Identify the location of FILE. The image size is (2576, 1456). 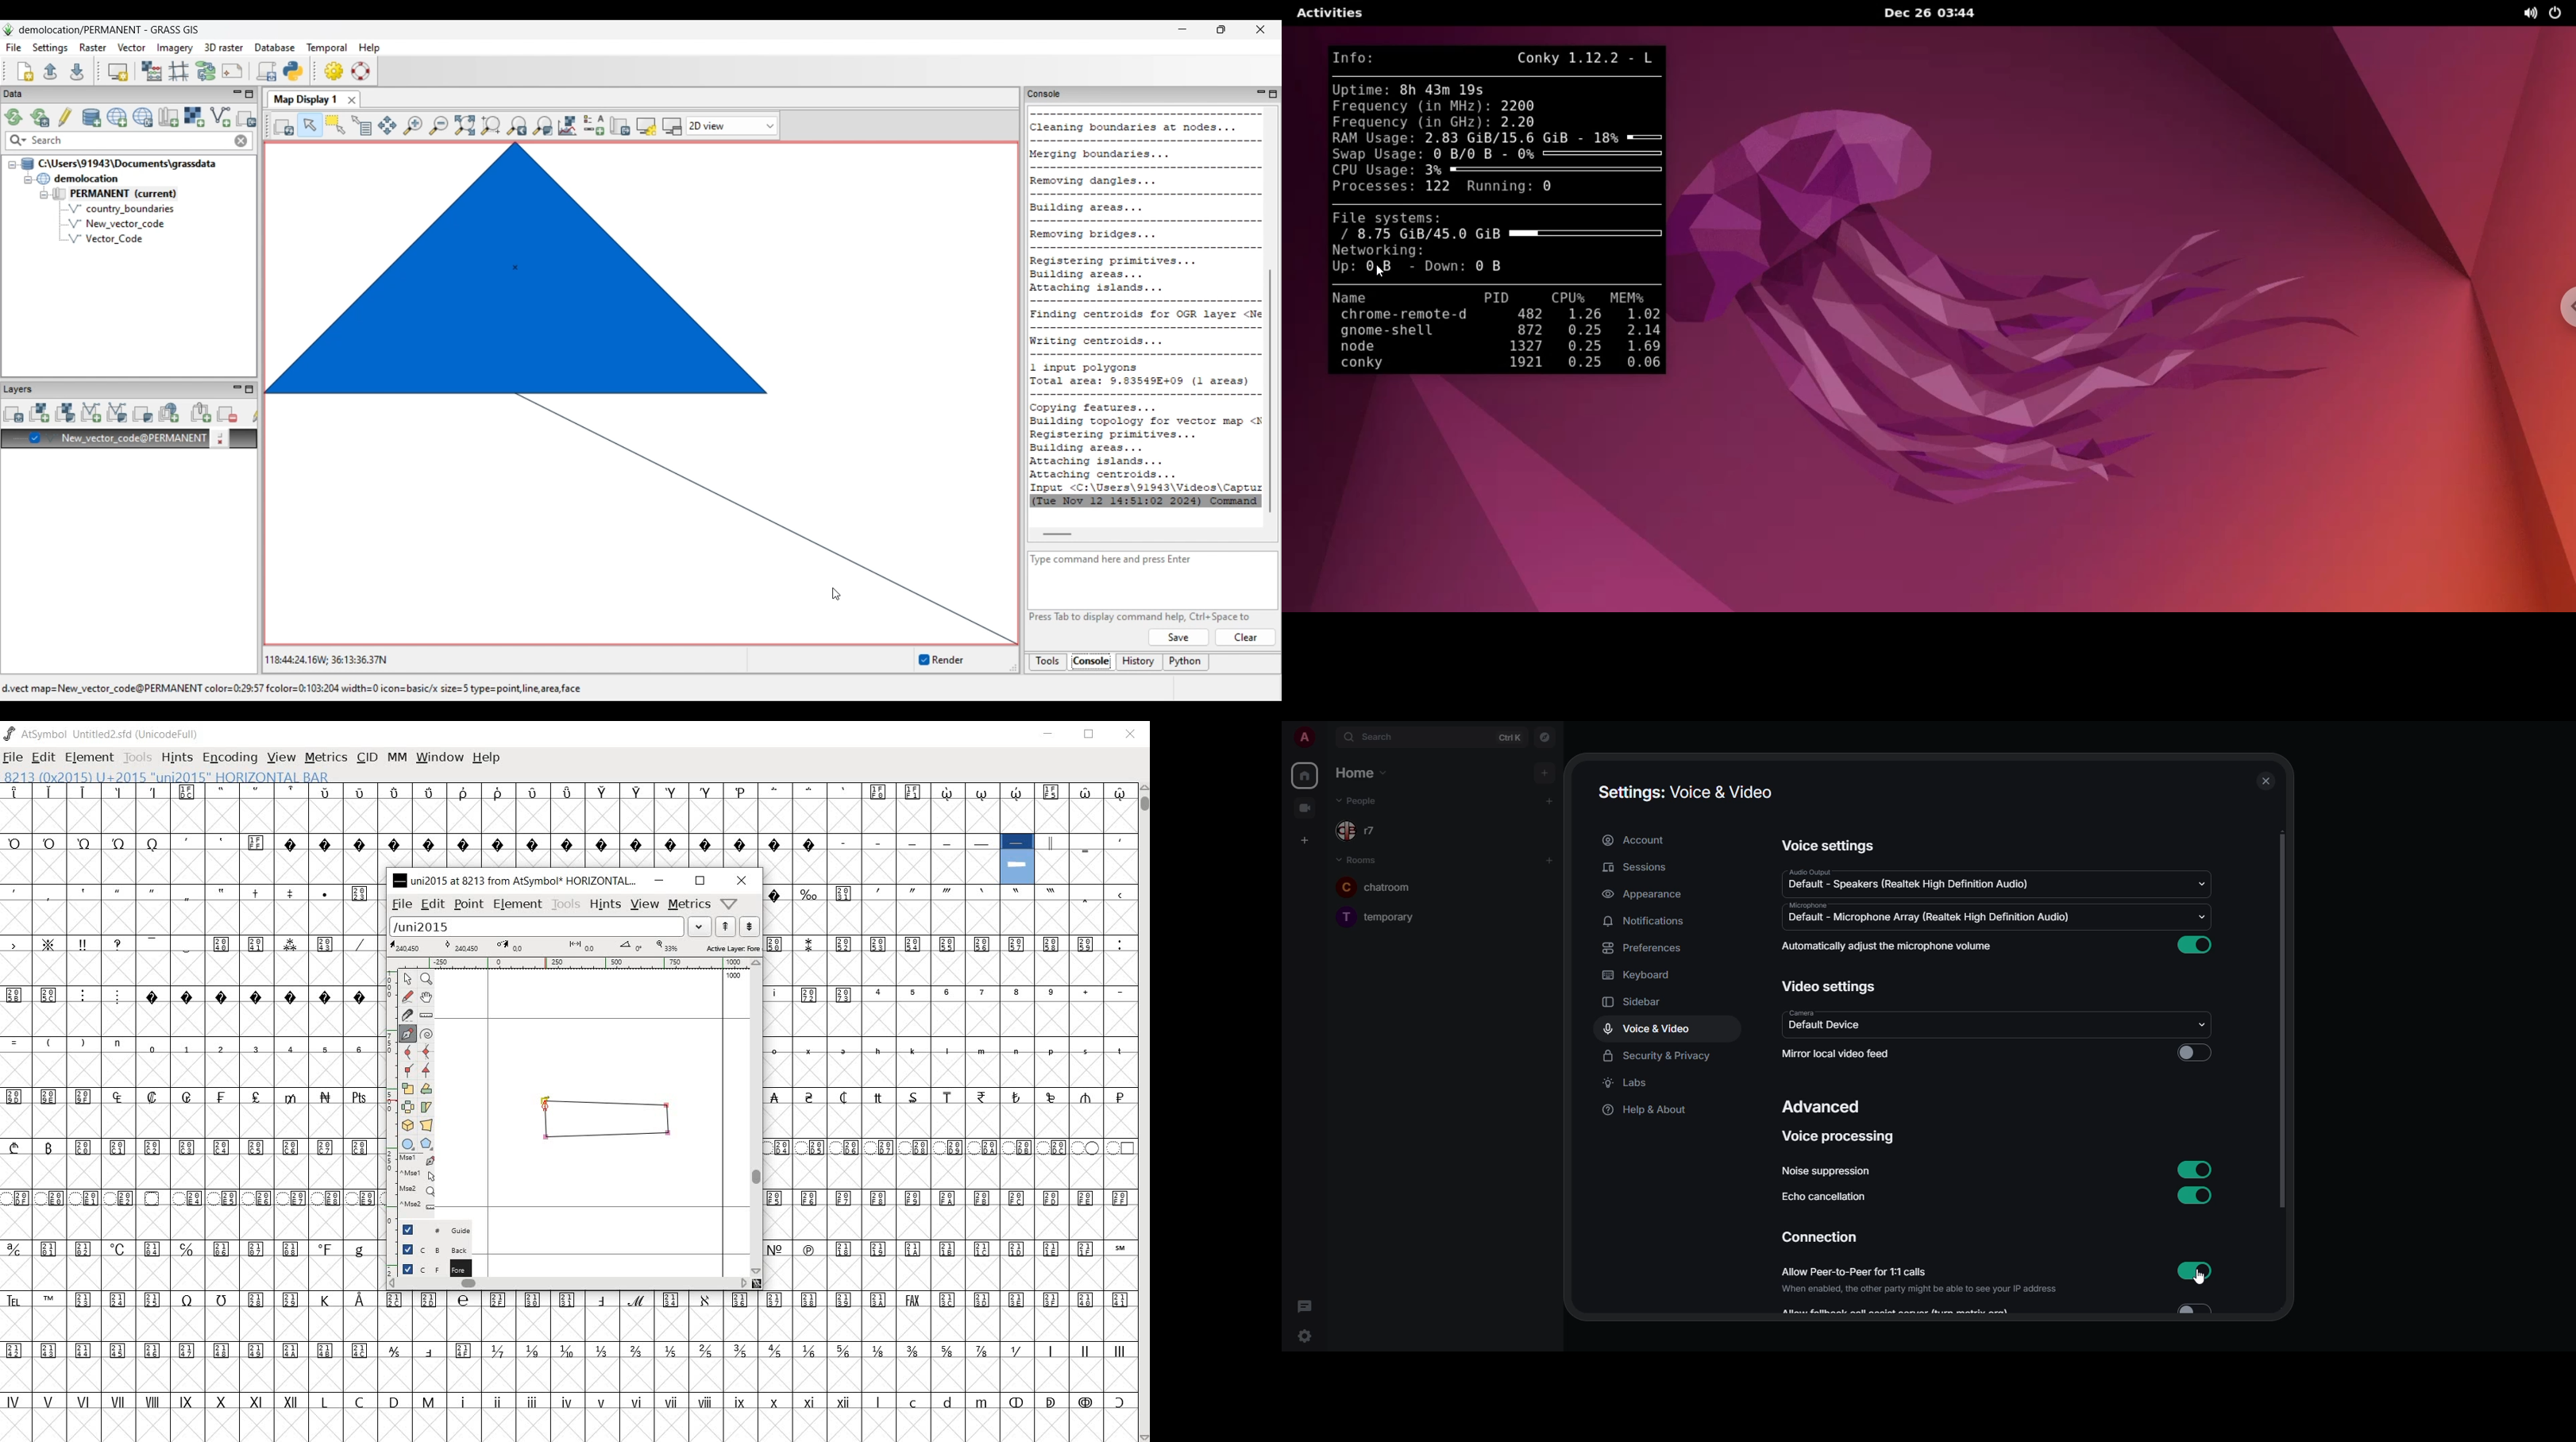
(15, 756).